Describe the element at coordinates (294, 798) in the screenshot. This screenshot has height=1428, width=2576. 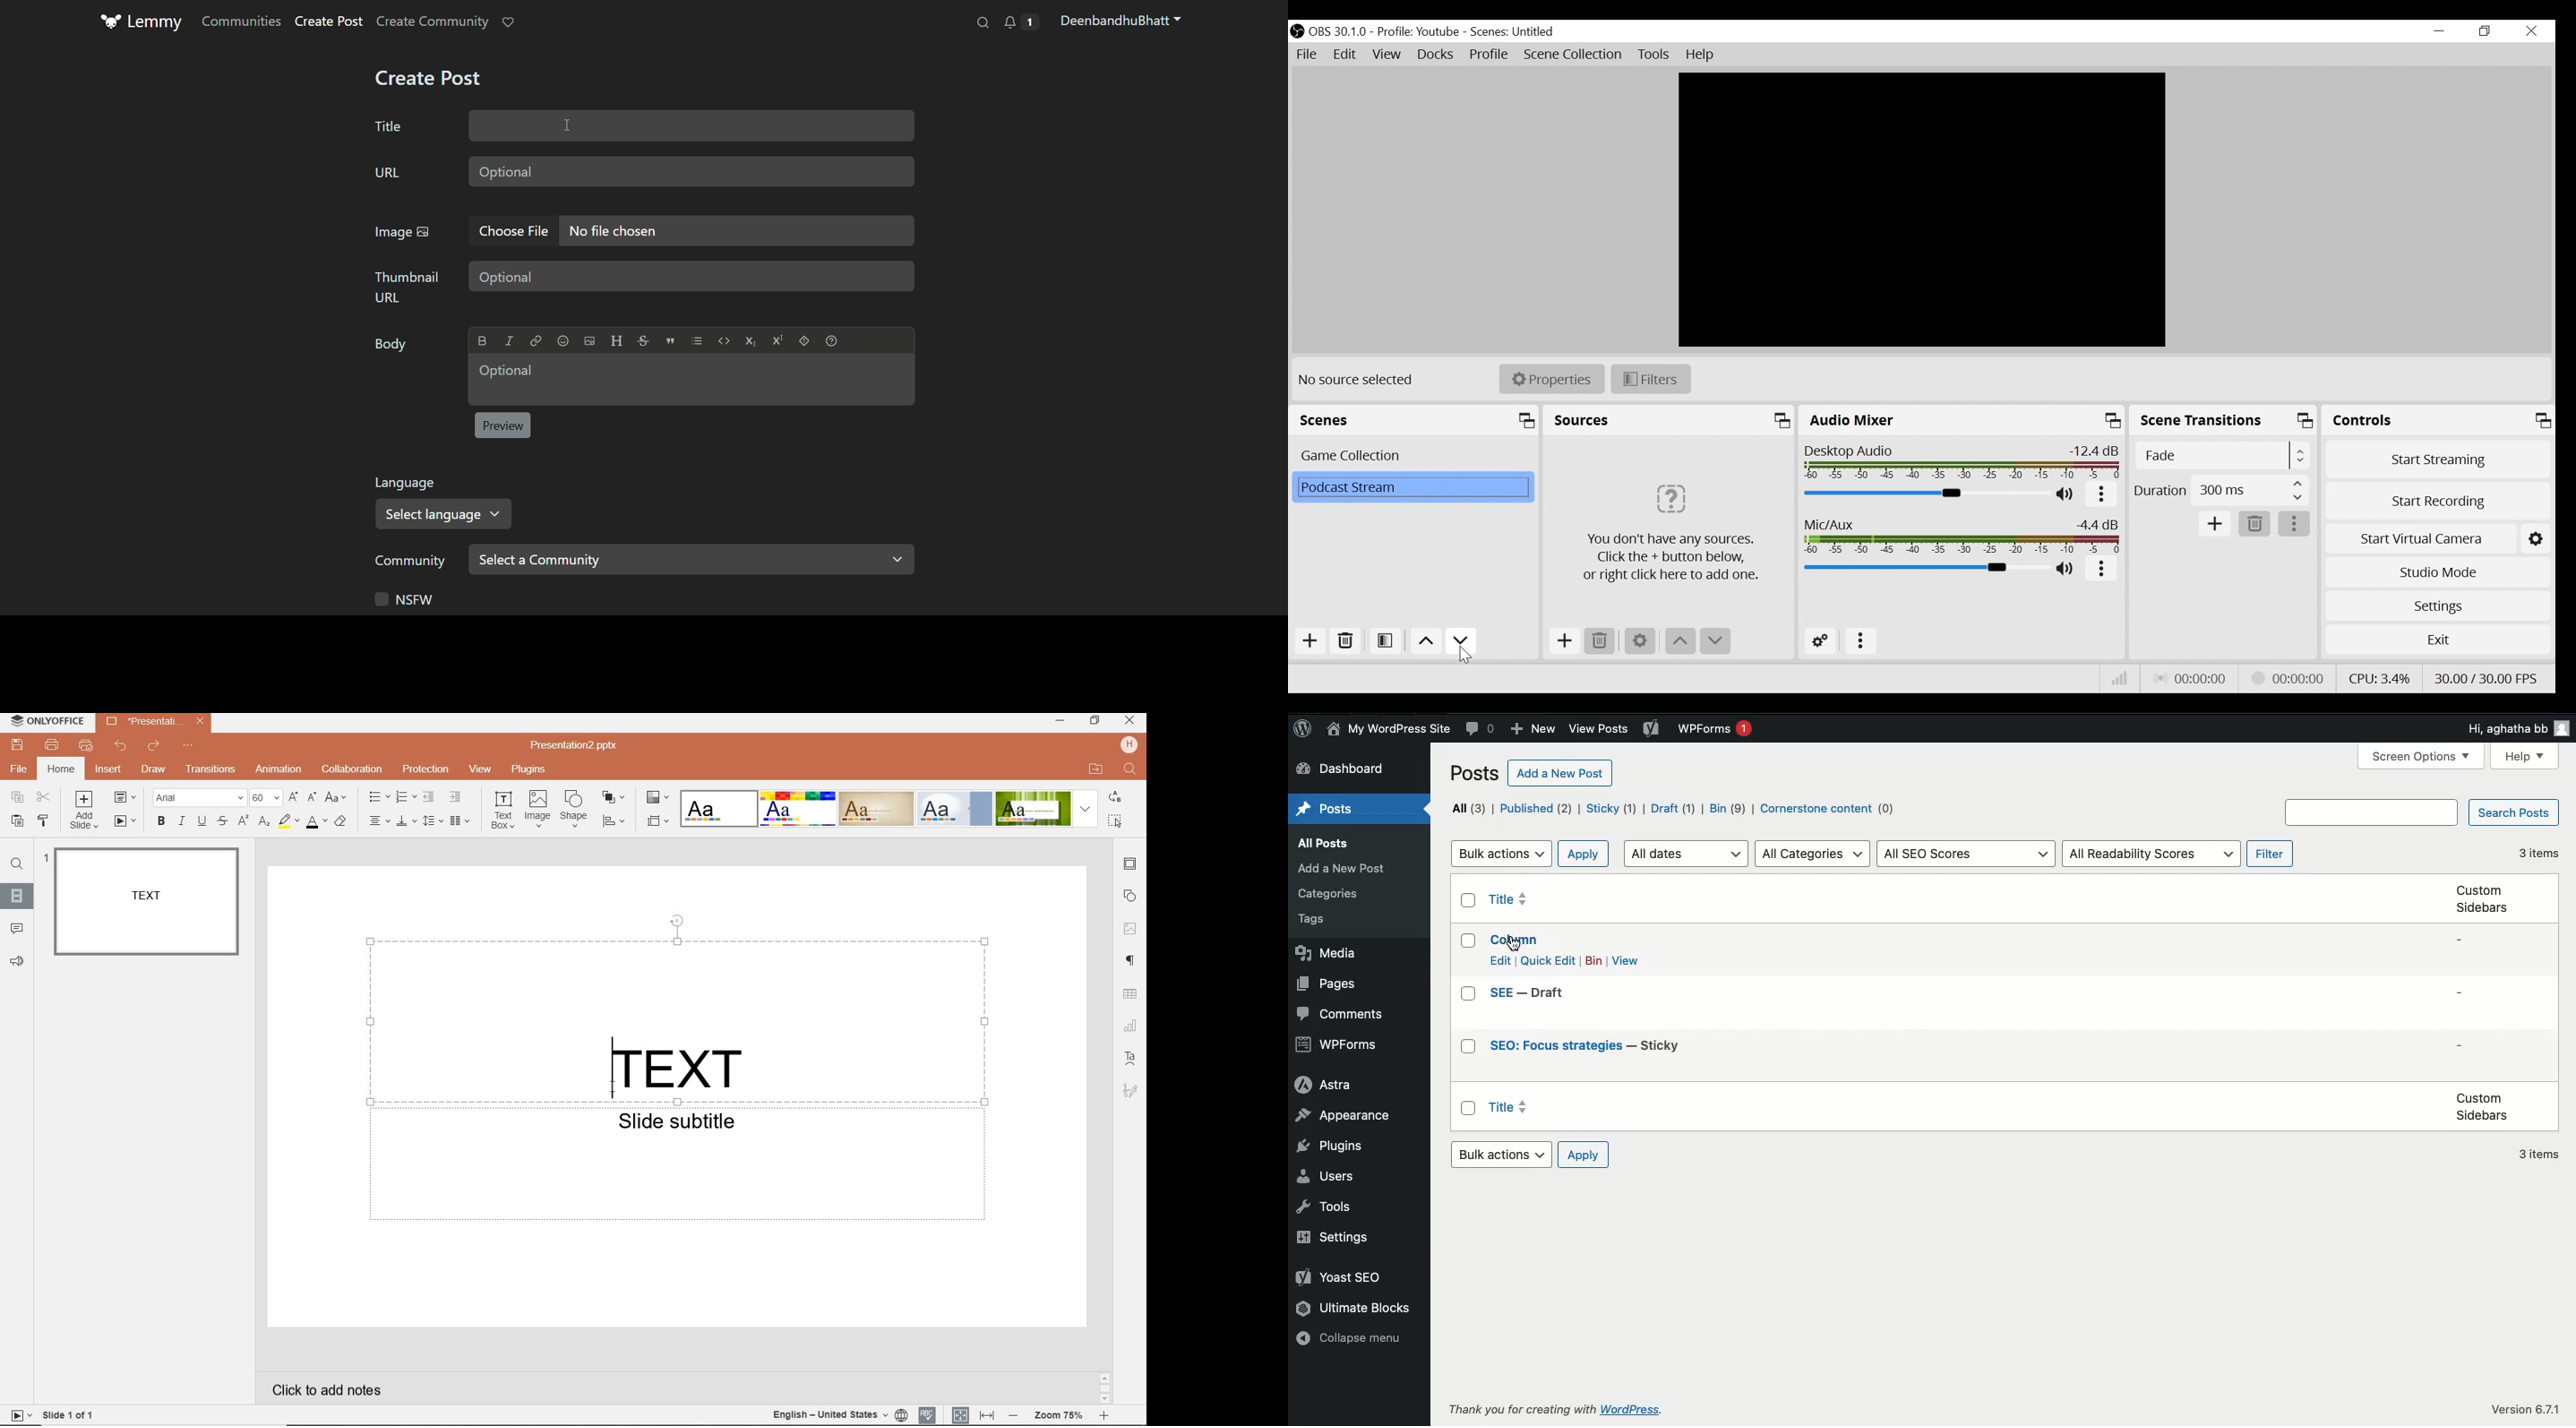
I see `INCREMENT FONT SIZE` at that location.